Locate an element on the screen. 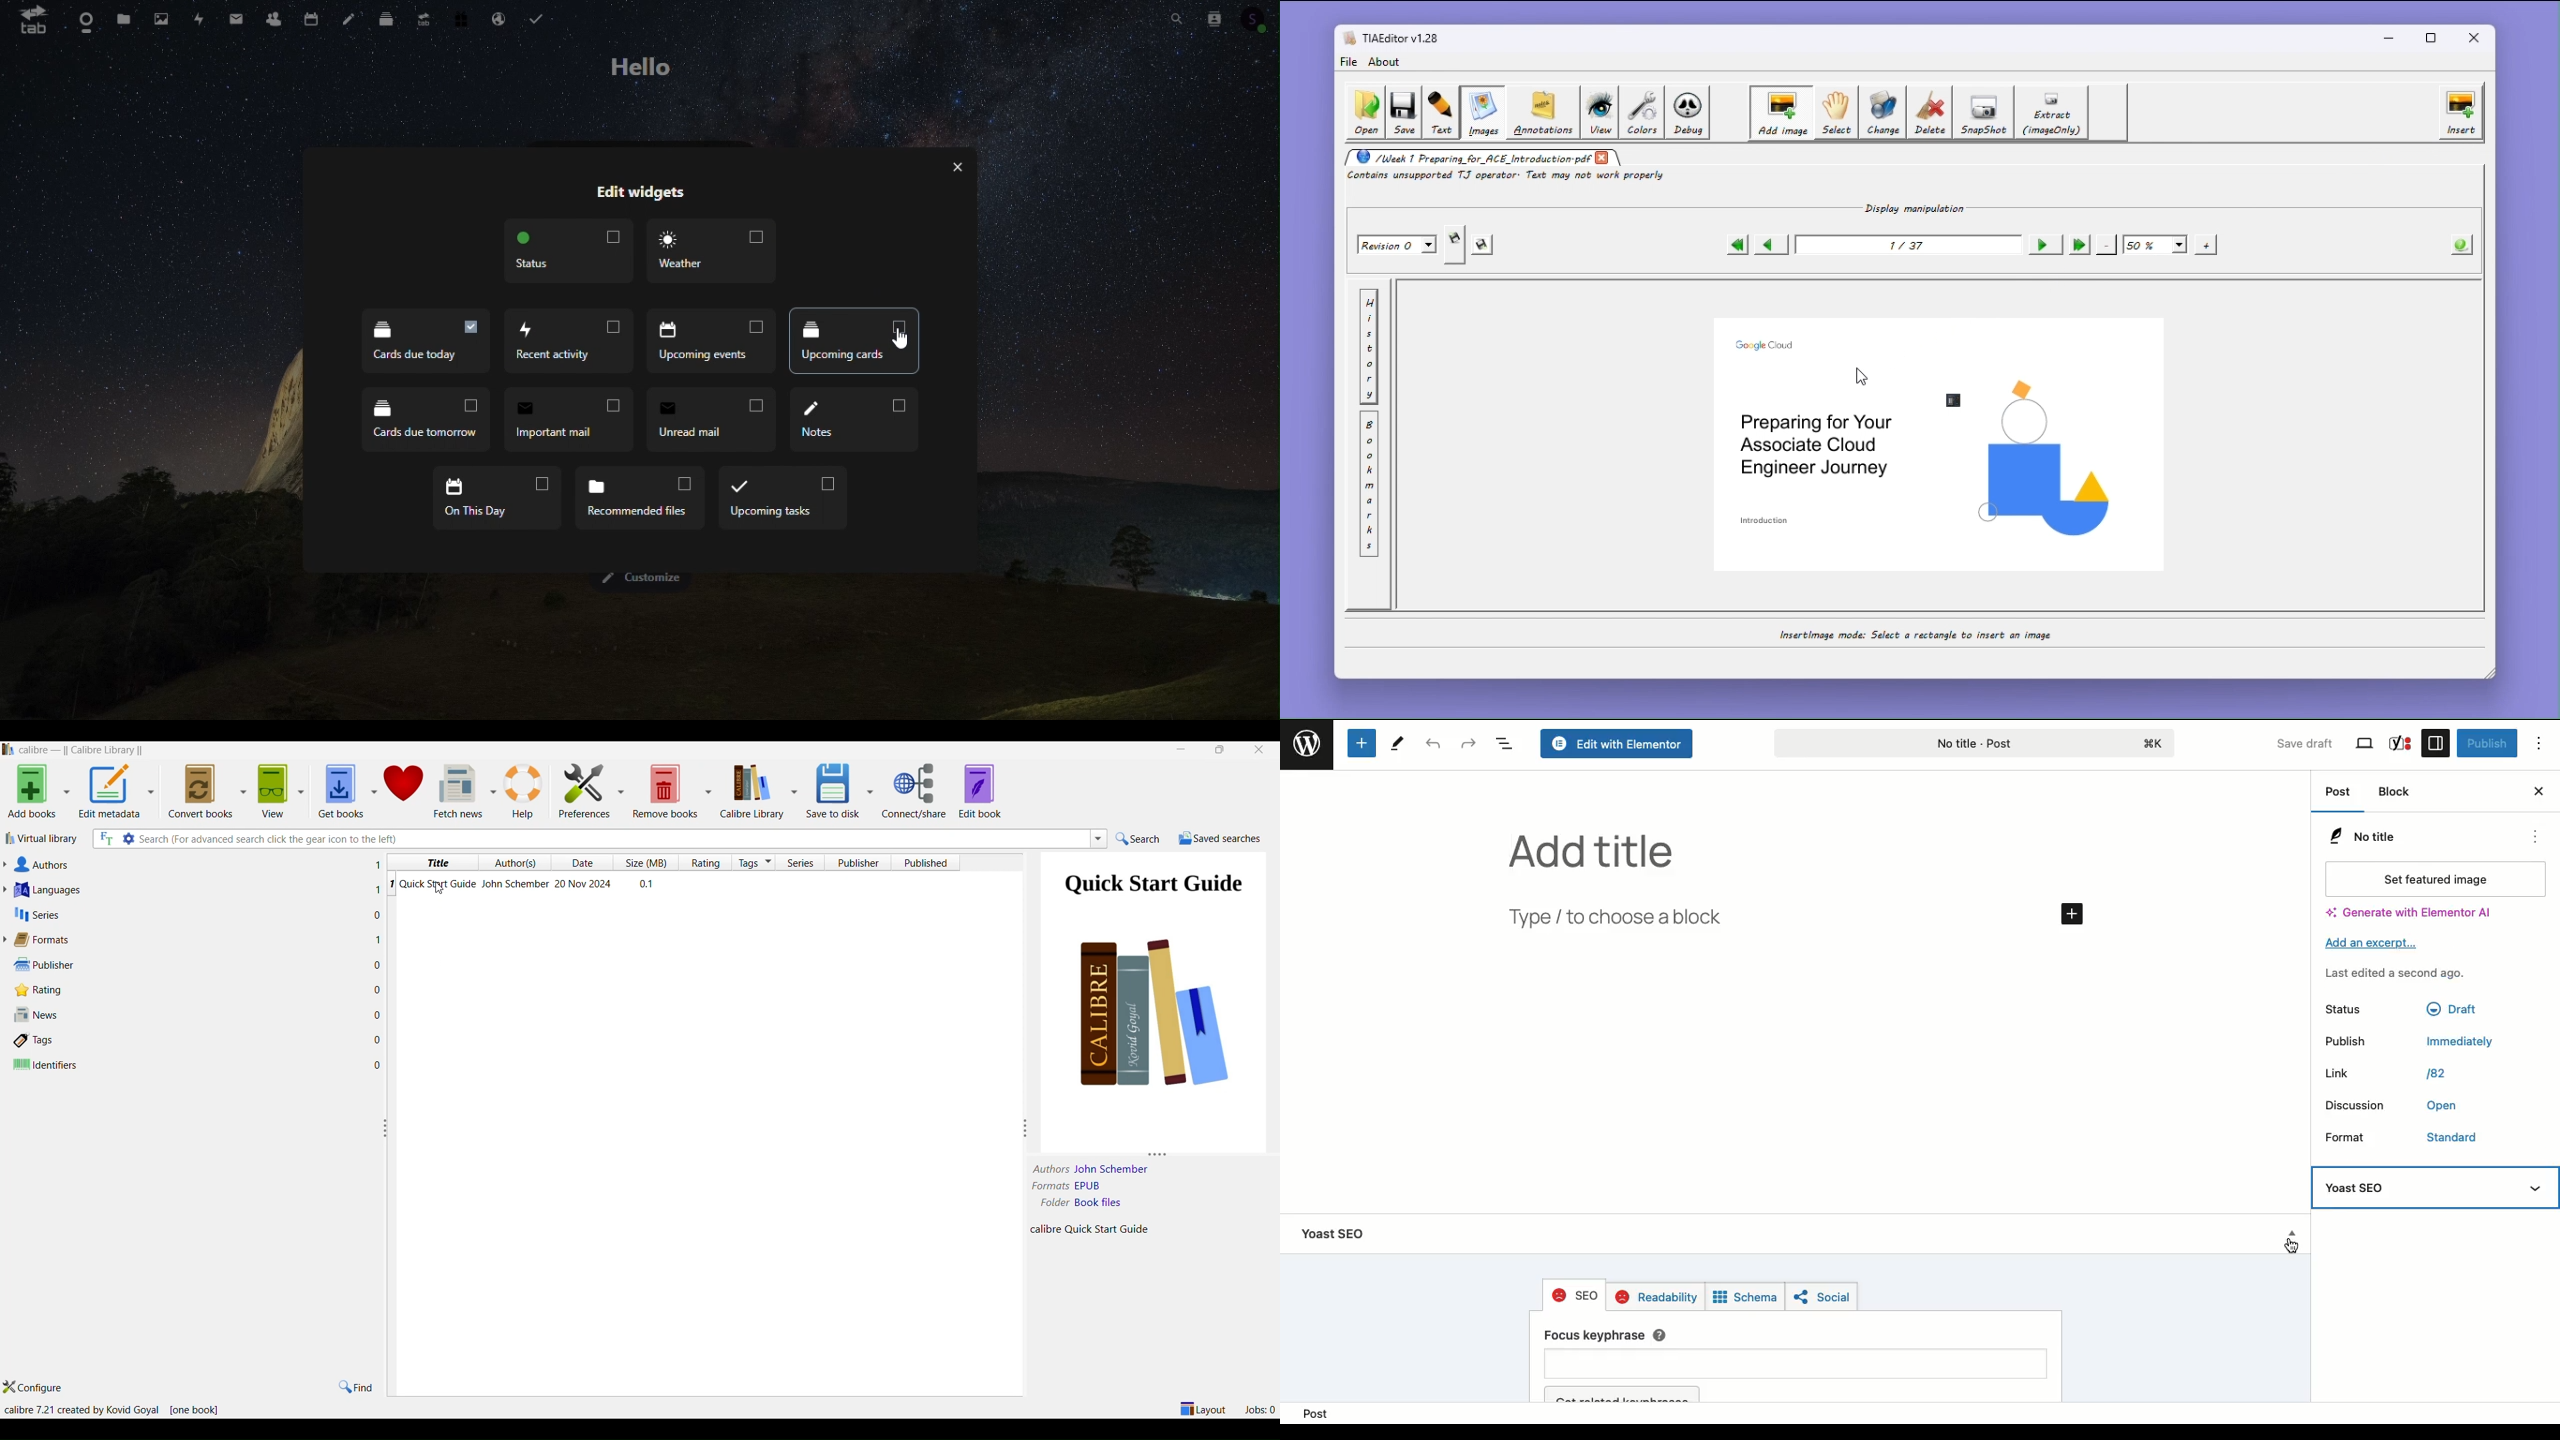  view is located at coordinates (271, 793).